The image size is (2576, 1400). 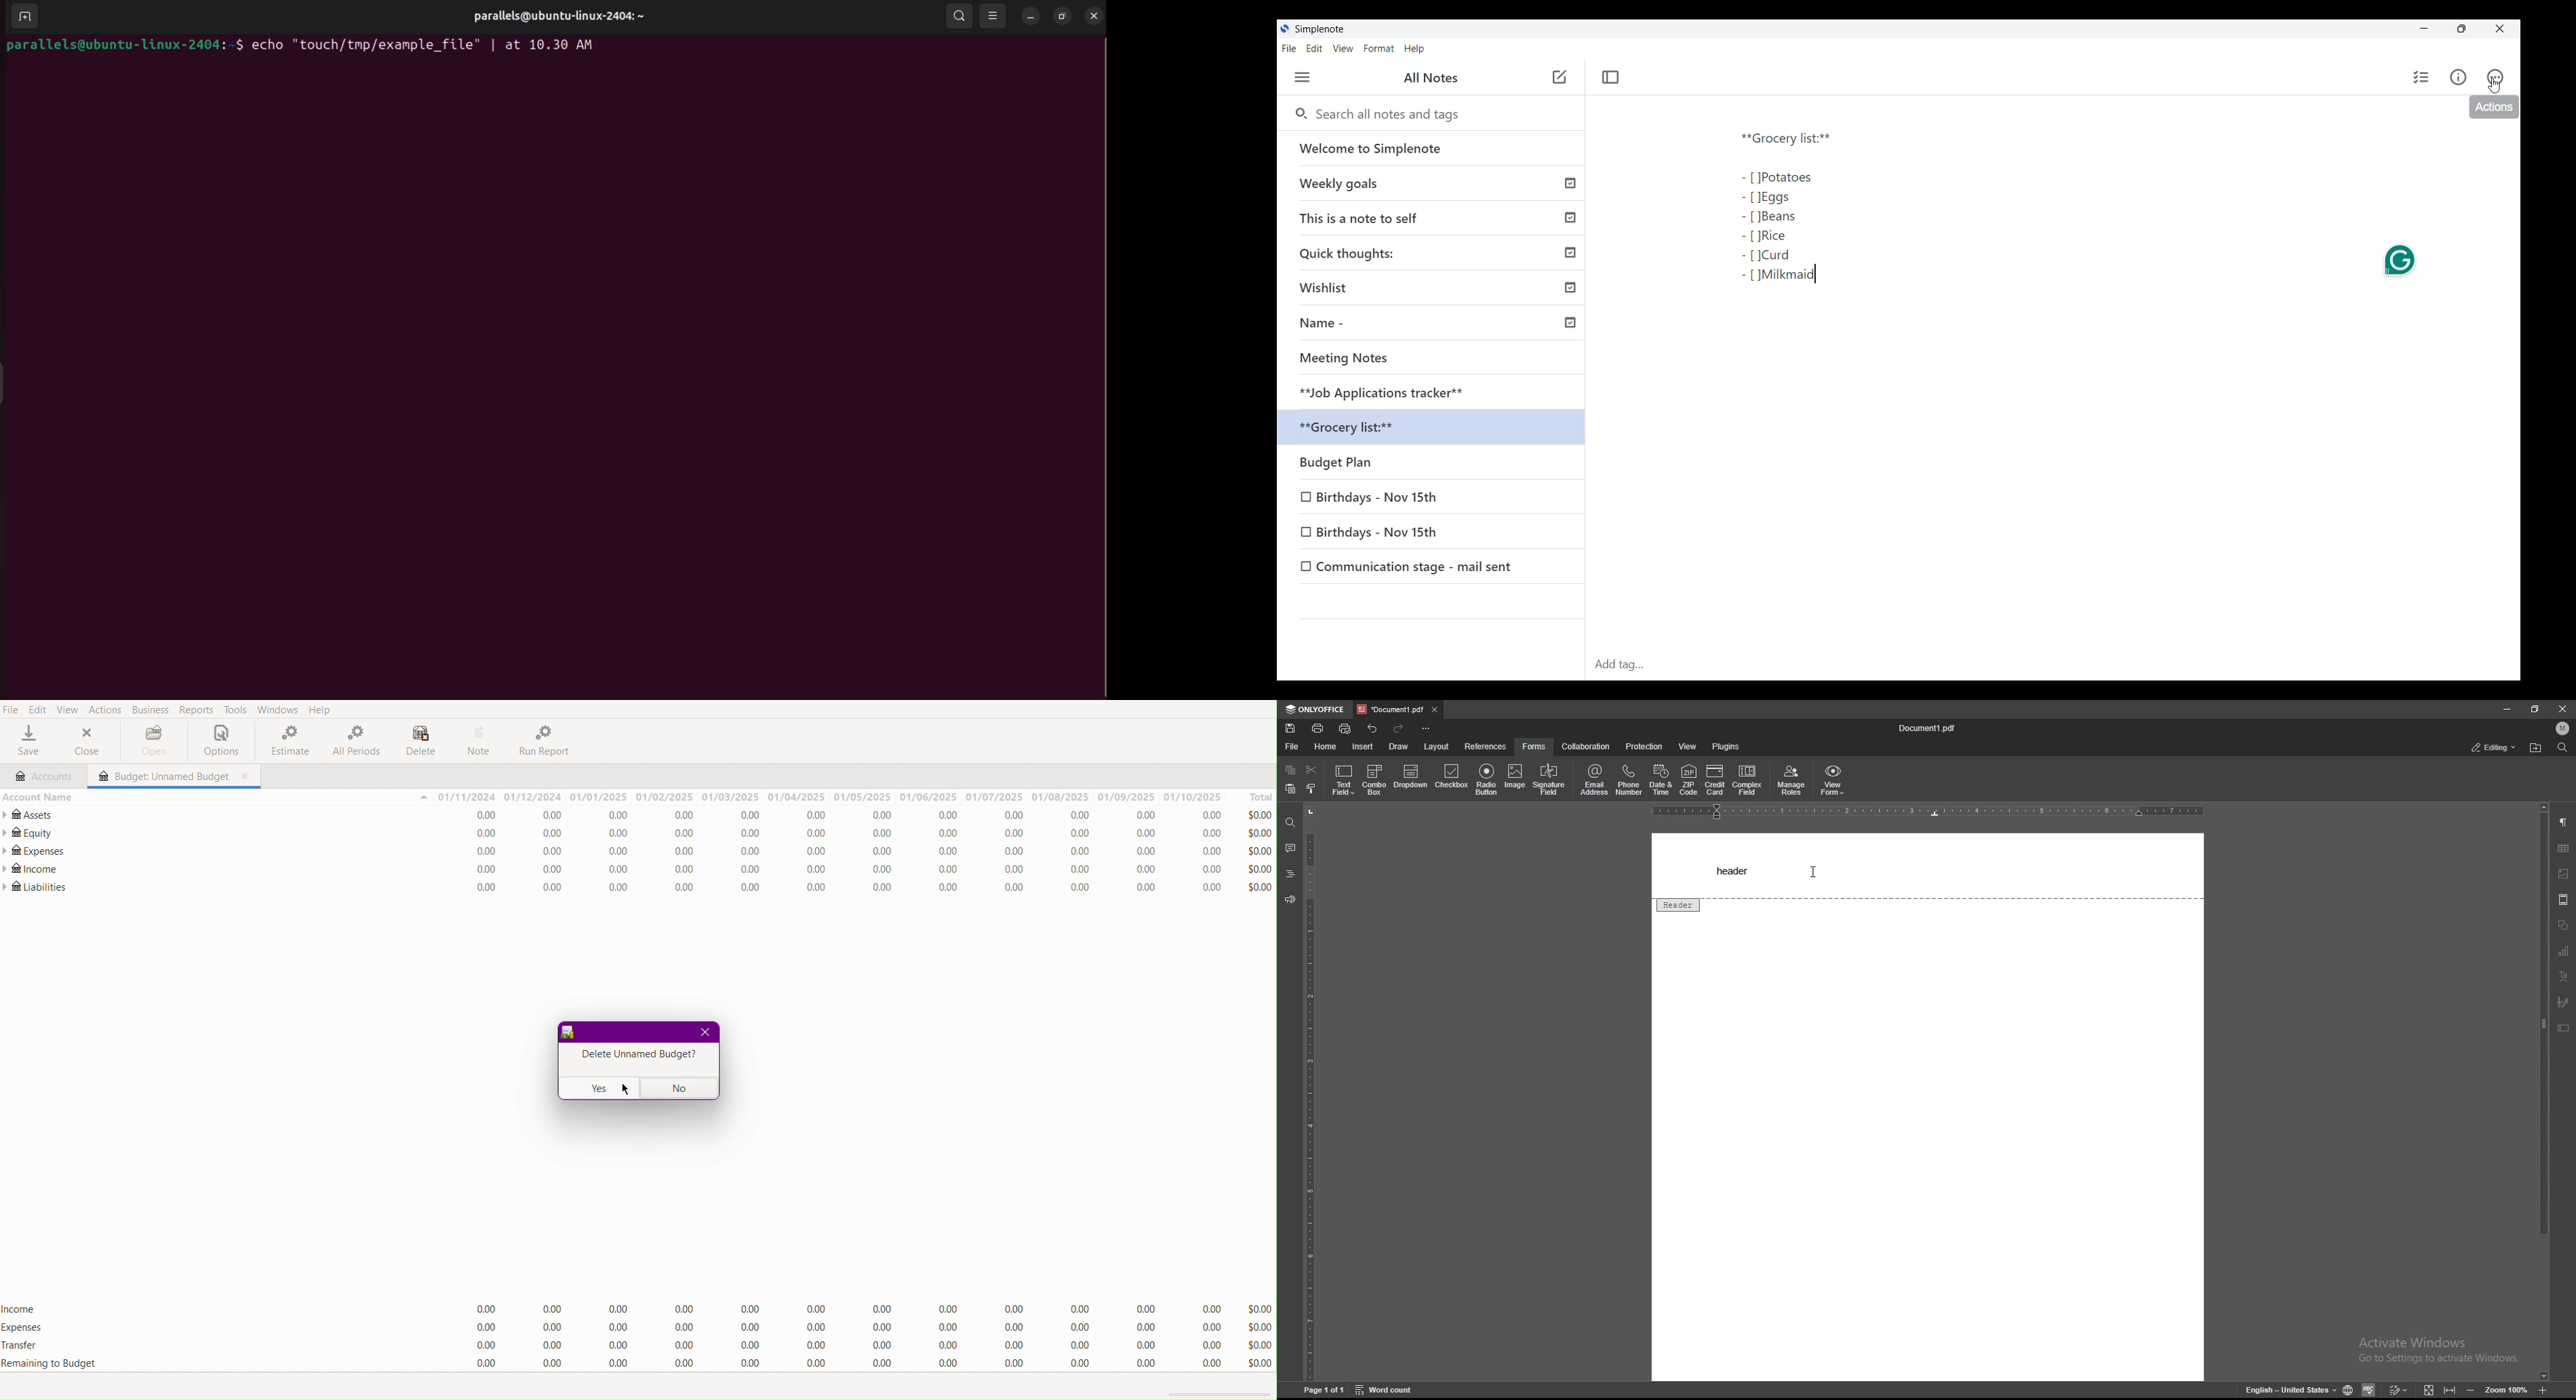 What do you see at coordinates (1398, 746) in the screenshot?
I see `draw` at bounding box center [1398, 746].